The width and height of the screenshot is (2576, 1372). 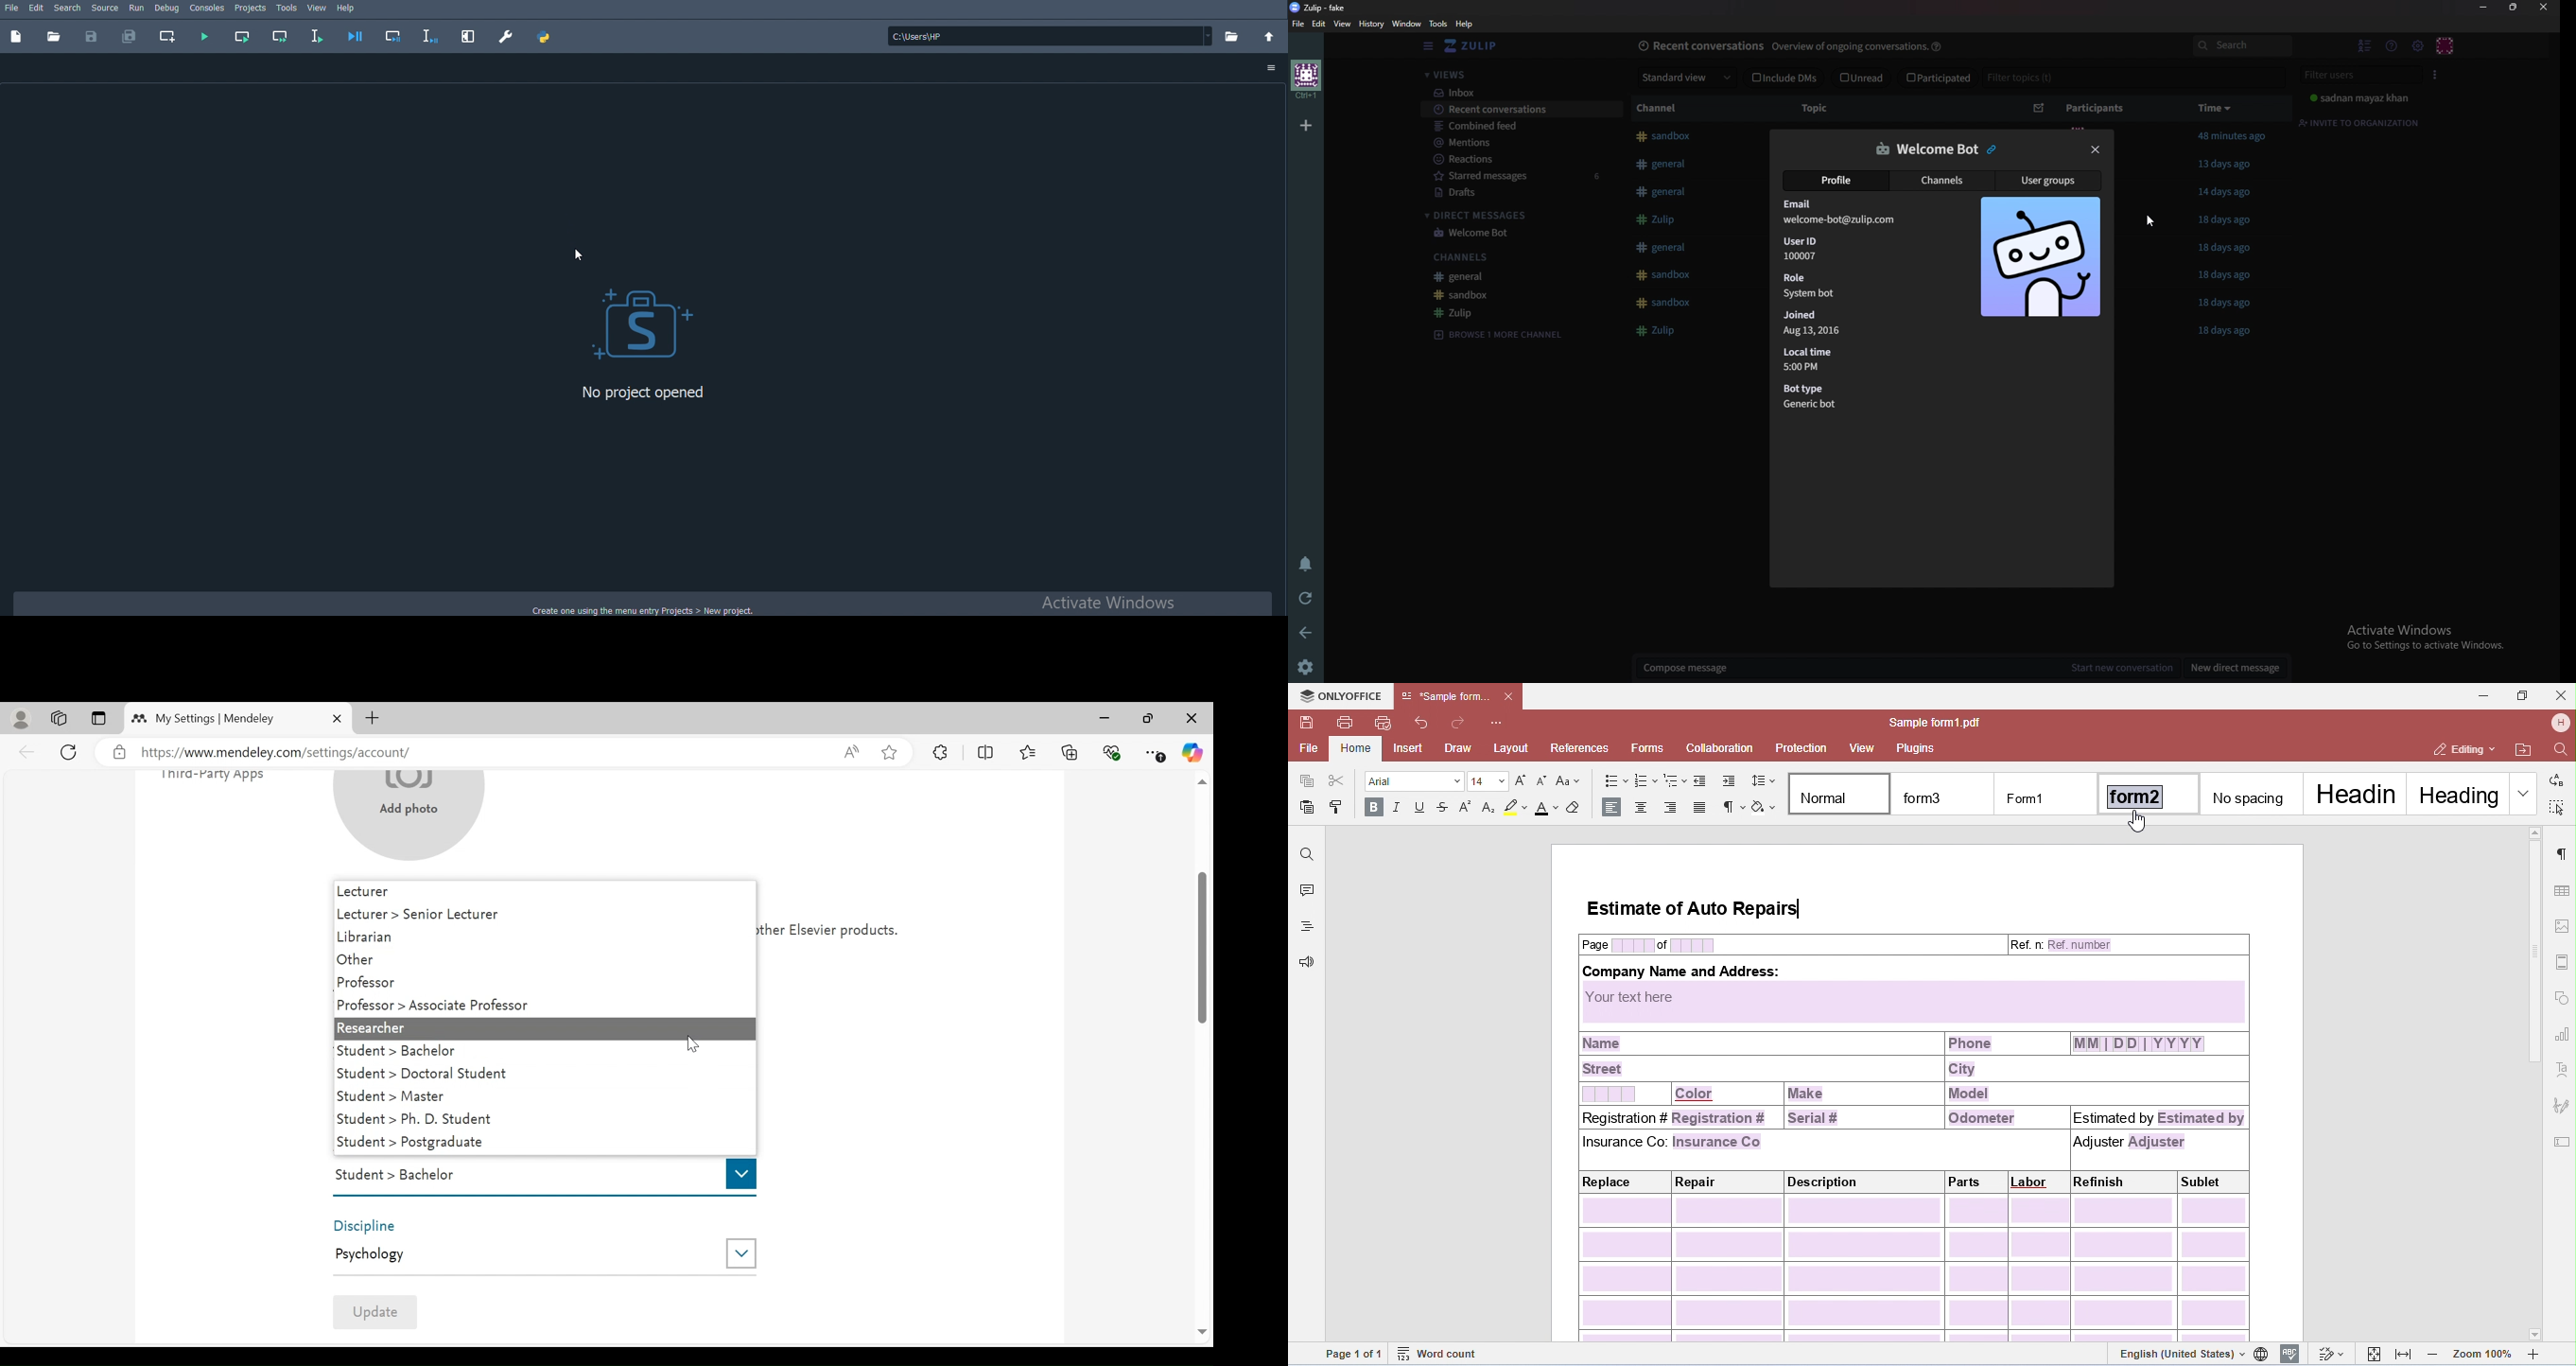 I want to click on Resize, so click(x=2514, y=8).